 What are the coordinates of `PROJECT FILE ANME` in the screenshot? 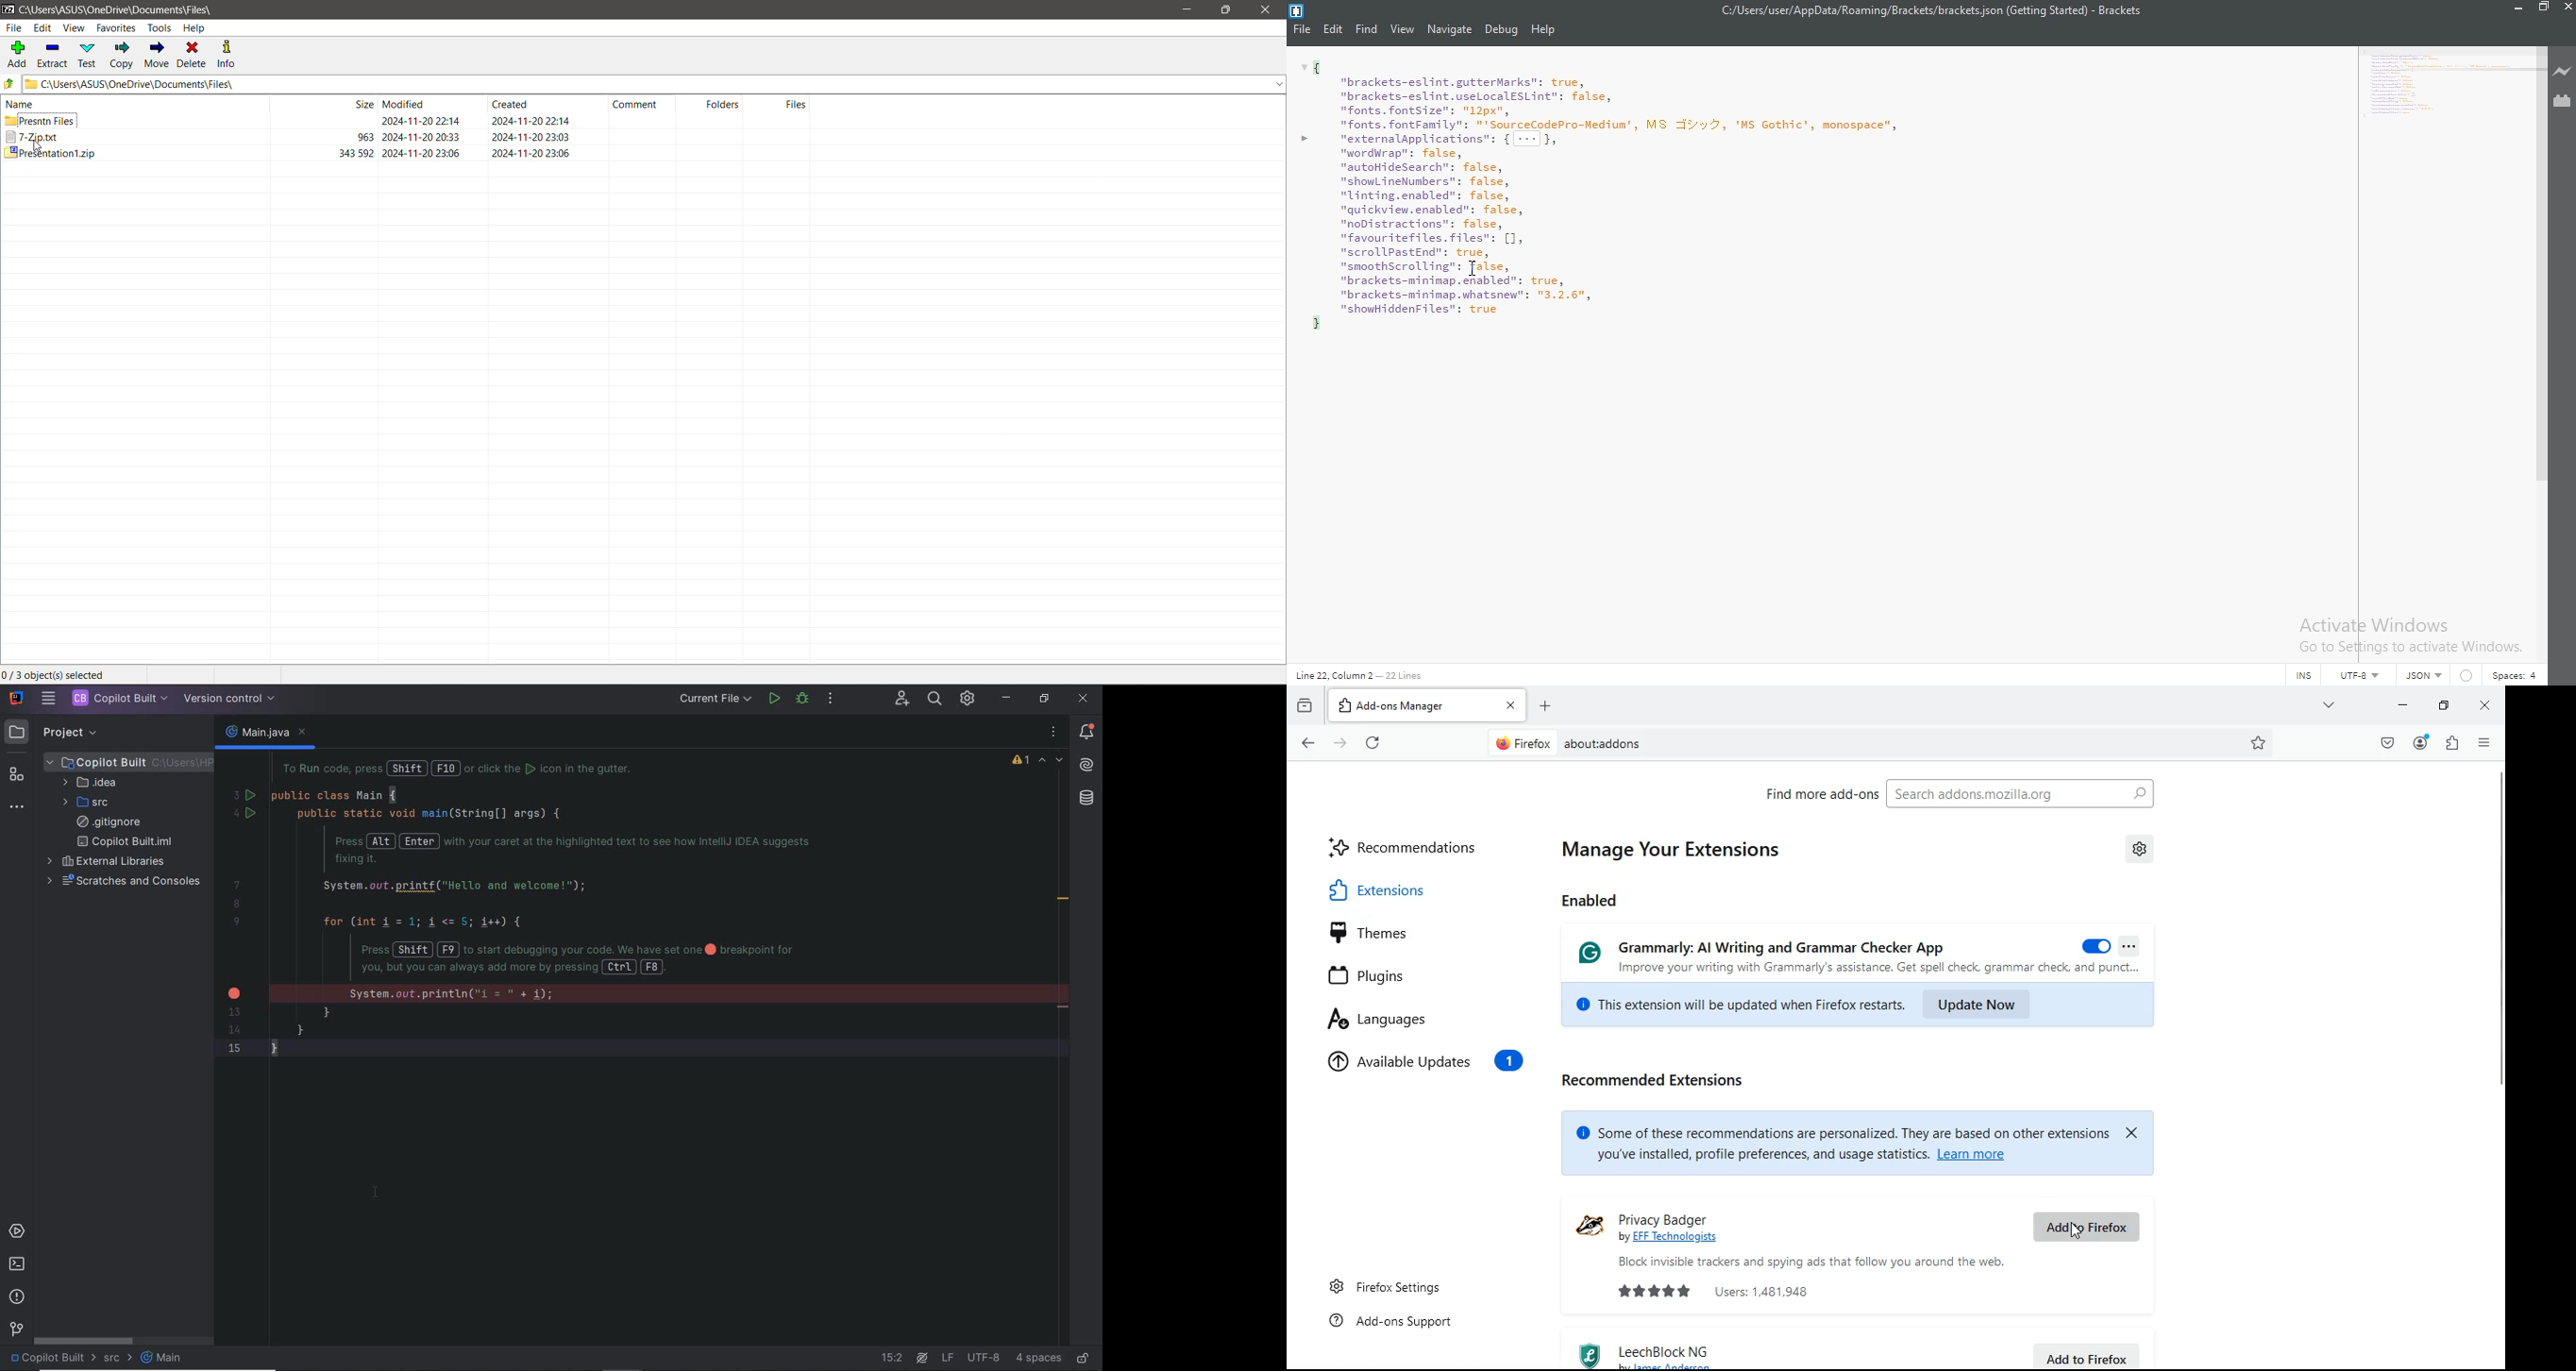 It's located at (129, 762).